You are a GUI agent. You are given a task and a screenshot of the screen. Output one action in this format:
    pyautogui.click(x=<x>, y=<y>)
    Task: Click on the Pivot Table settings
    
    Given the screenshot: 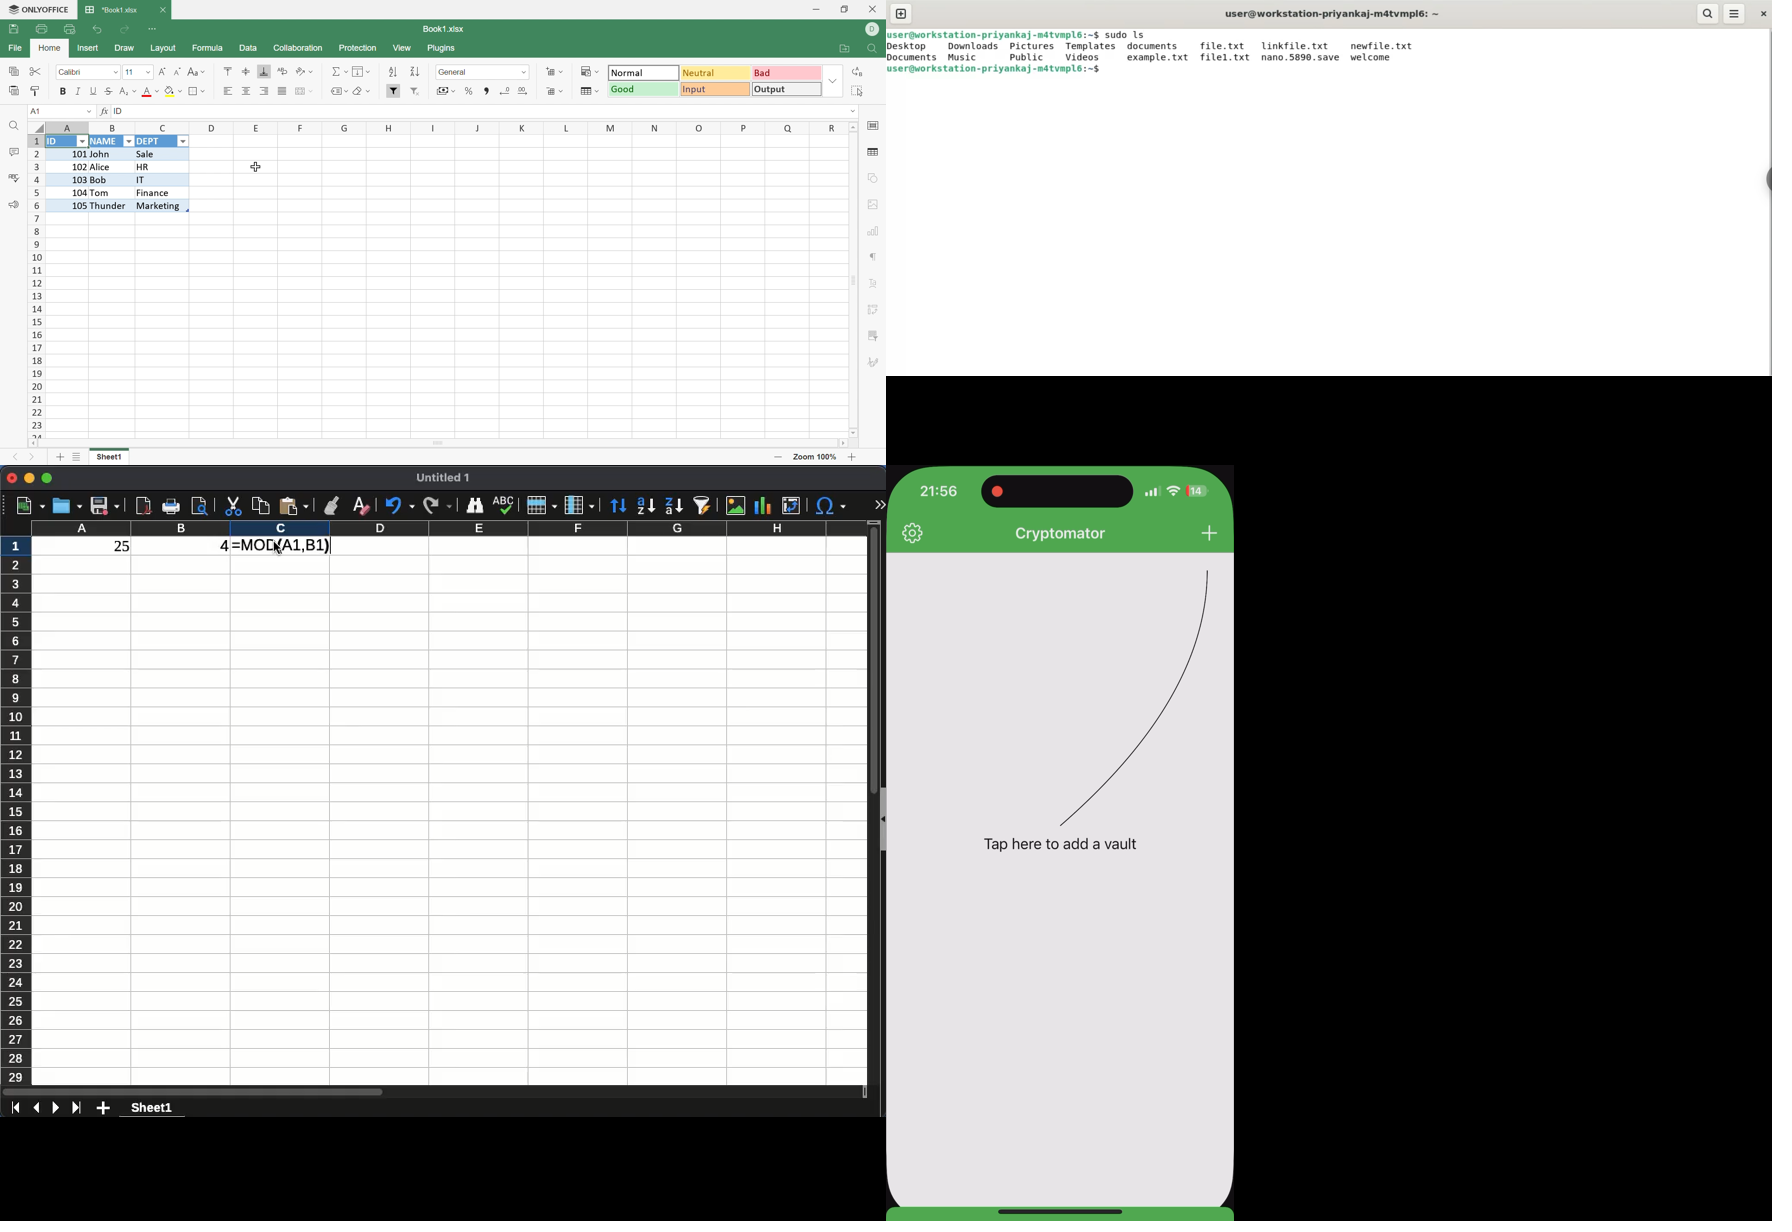 What is the action you would take?
    pyautogui.click(x=874, y=310)
    